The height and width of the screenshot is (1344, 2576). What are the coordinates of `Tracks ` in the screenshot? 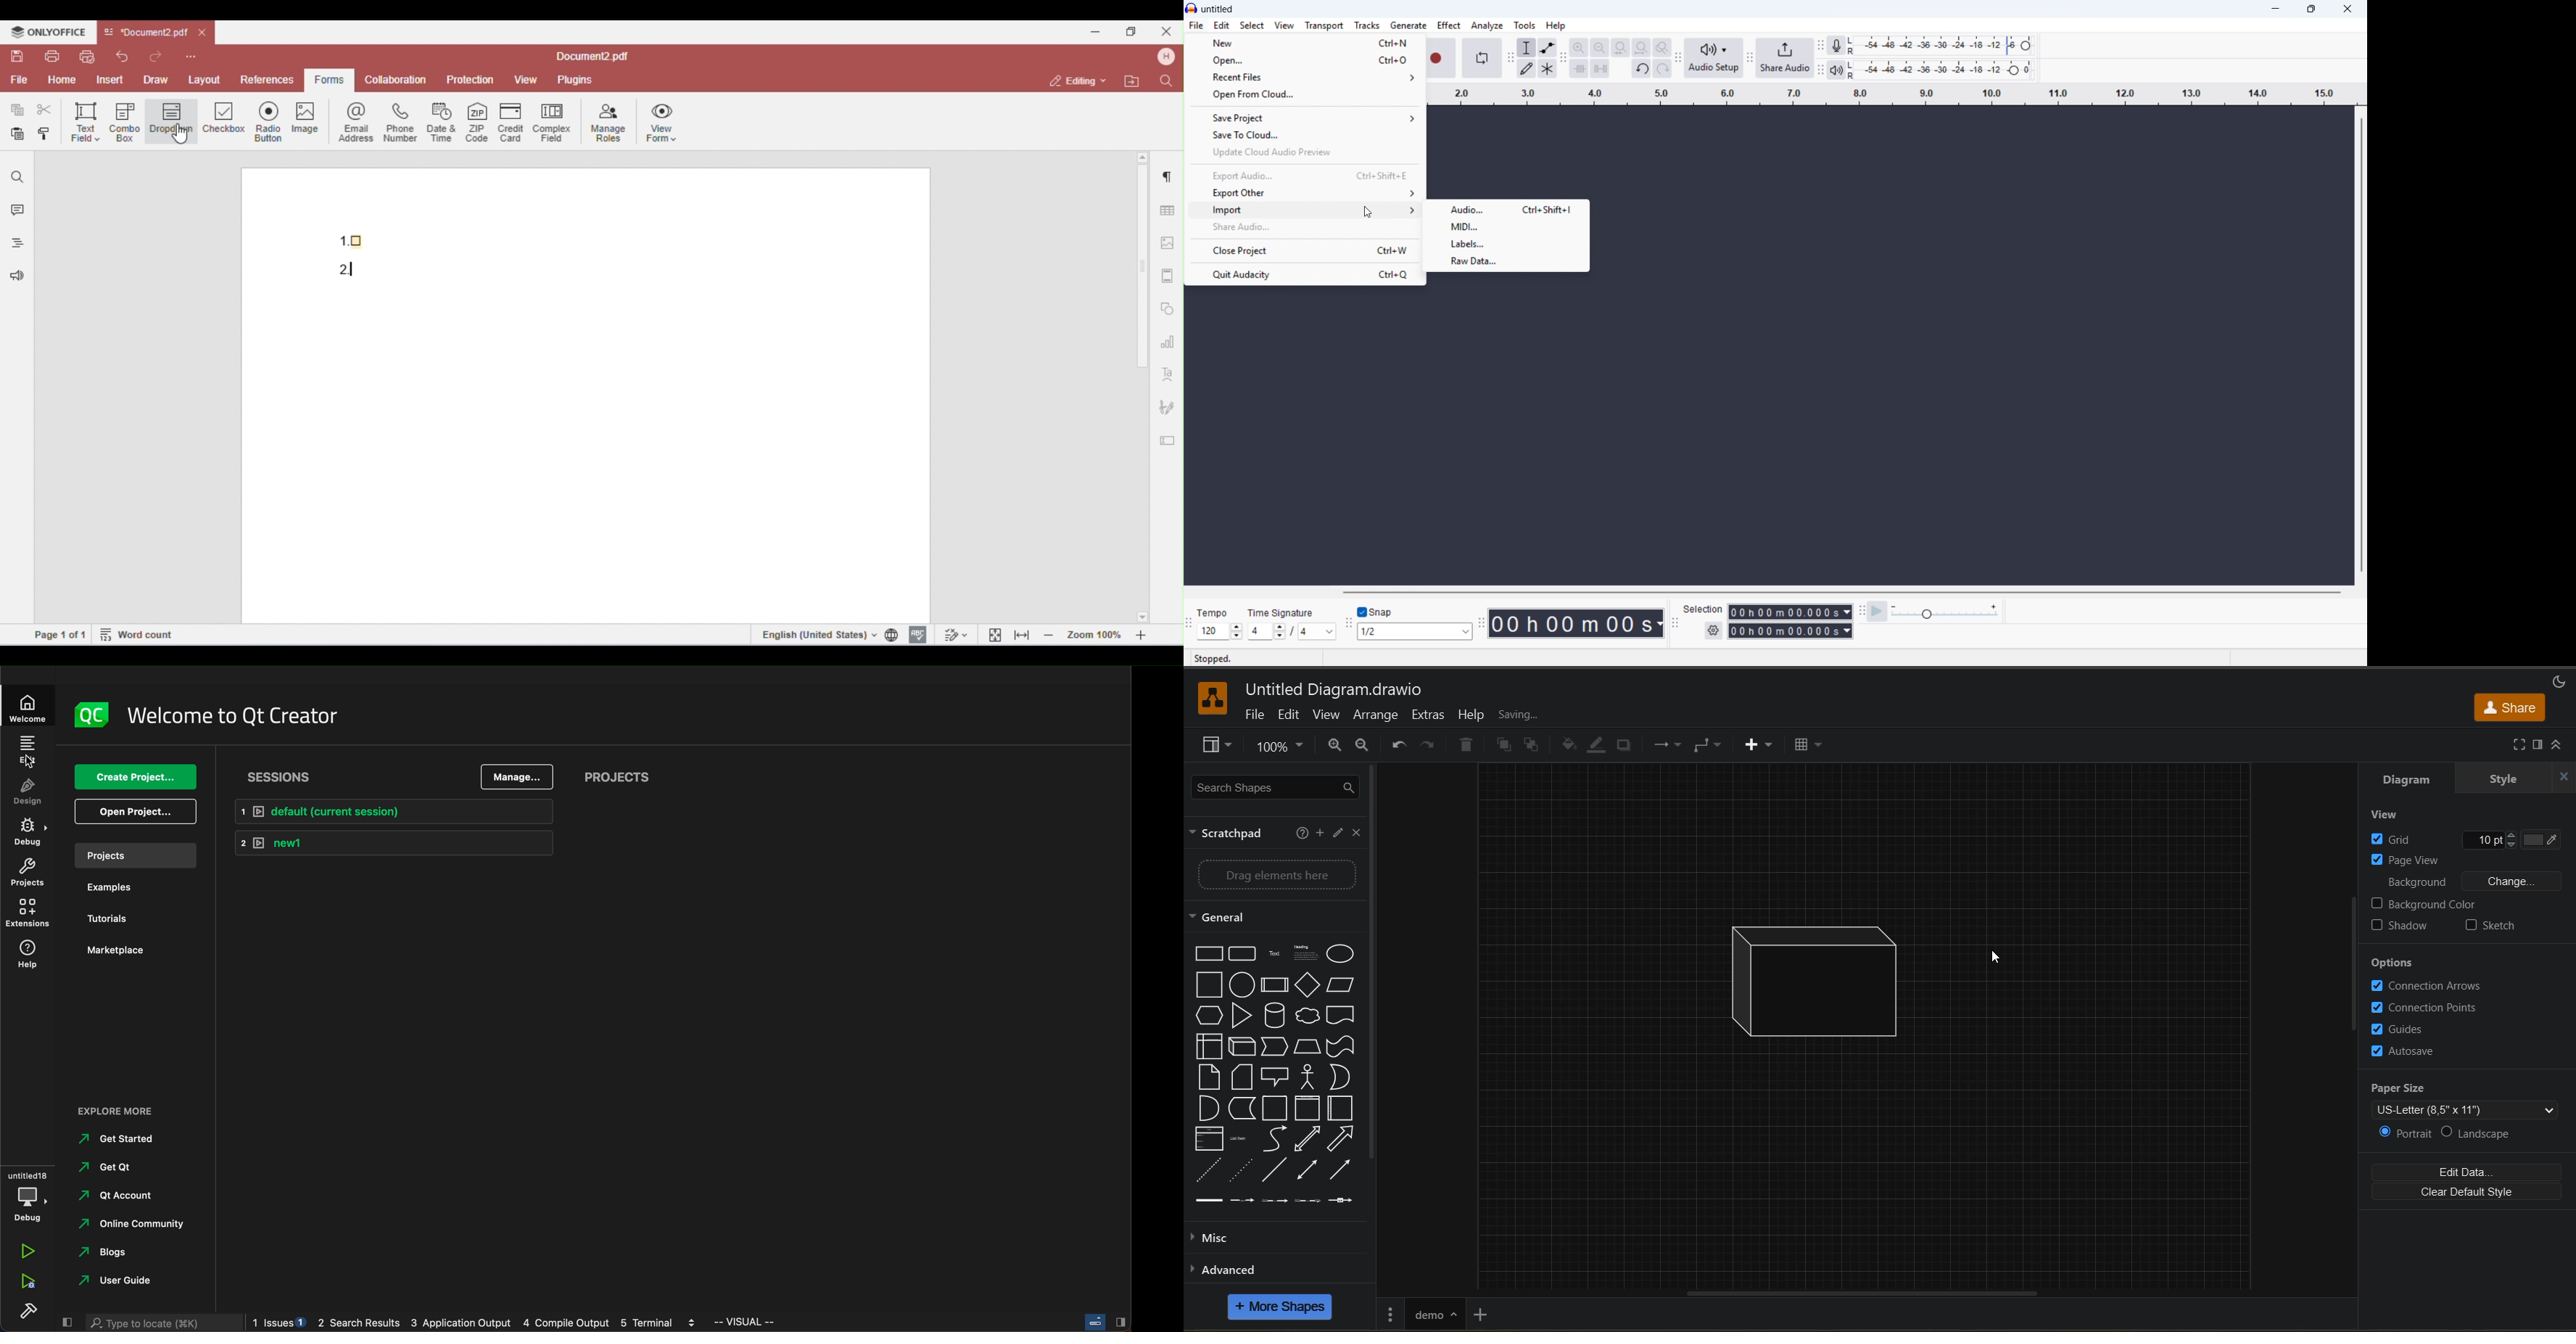 It's located at (1367, 25).